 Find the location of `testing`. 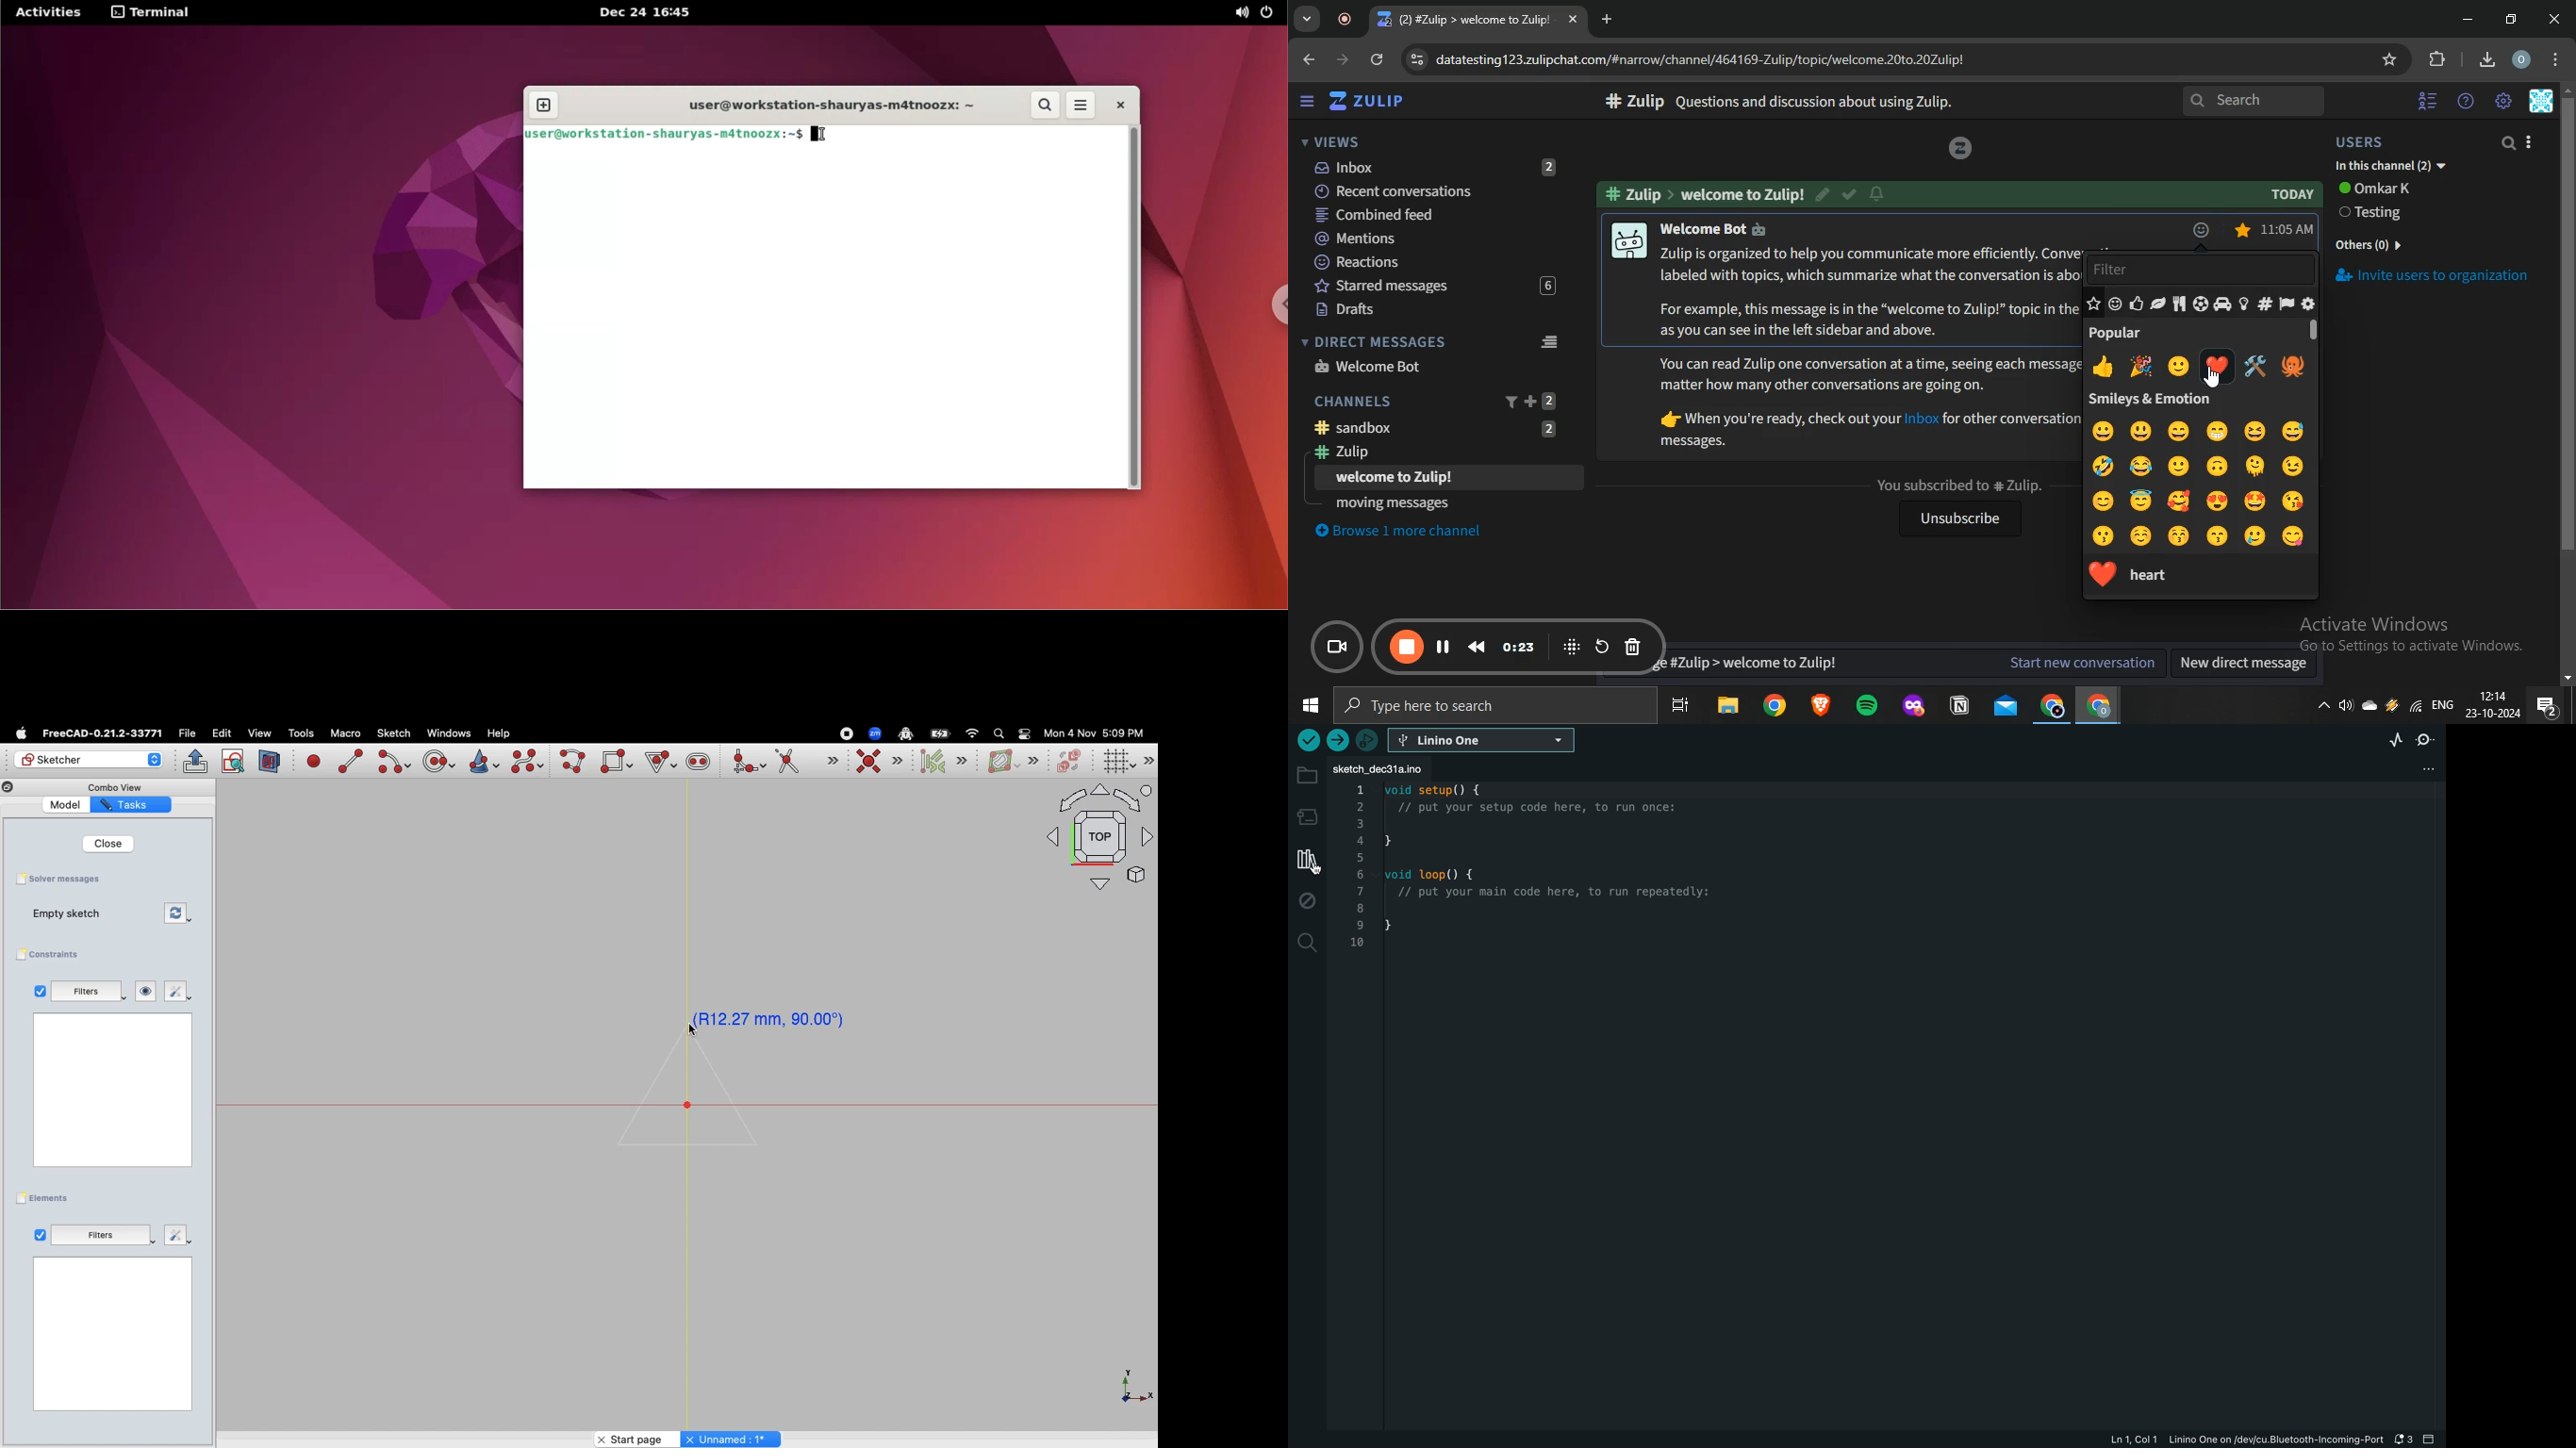

testing is located at coordinates (2375, 214).